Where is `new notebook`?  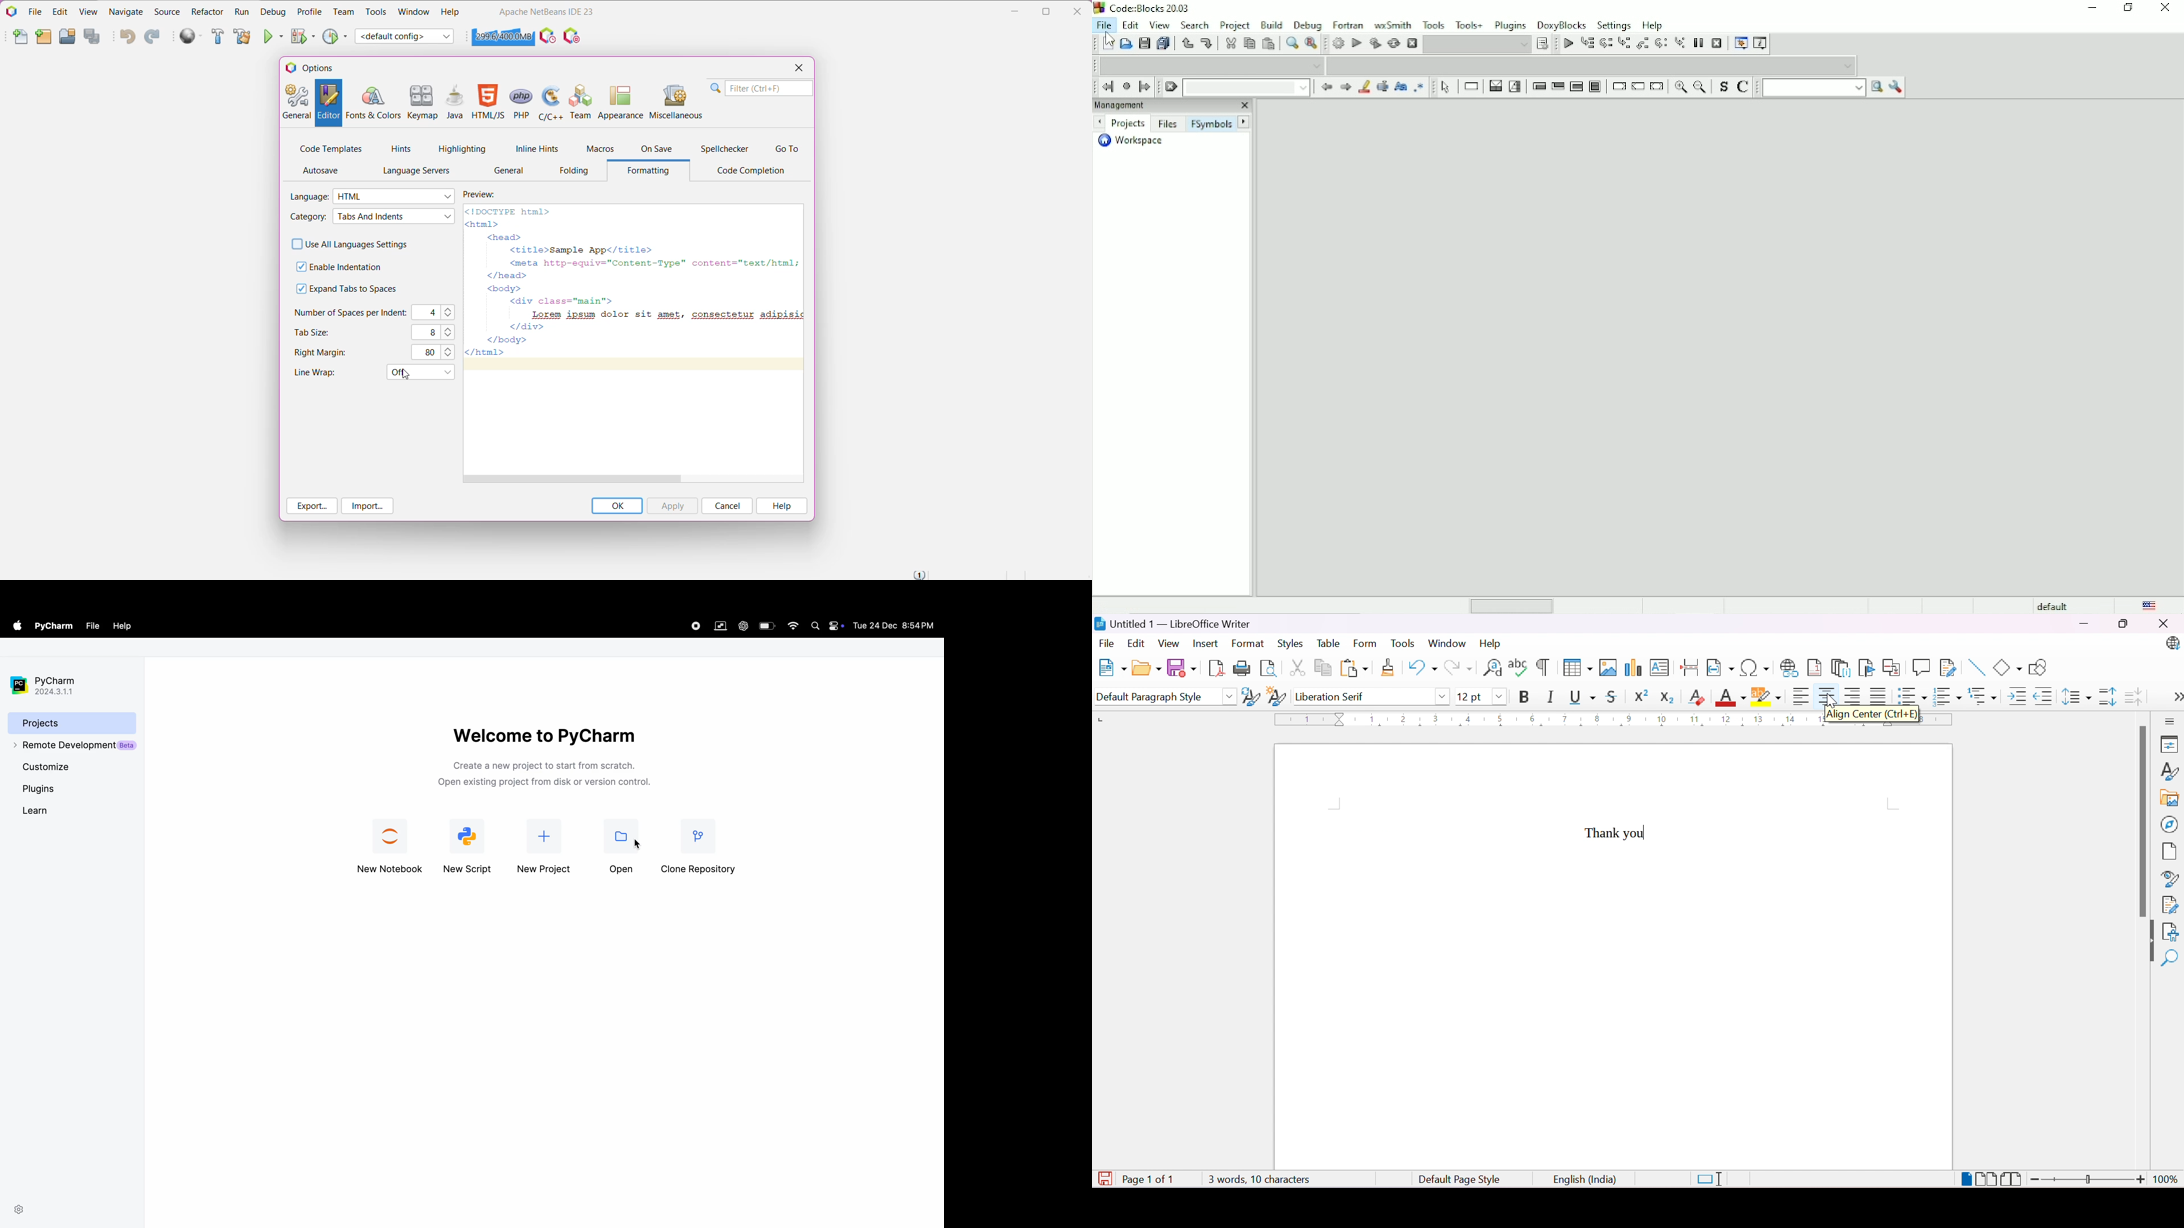 new notebook is located at coordinates (391, 843).